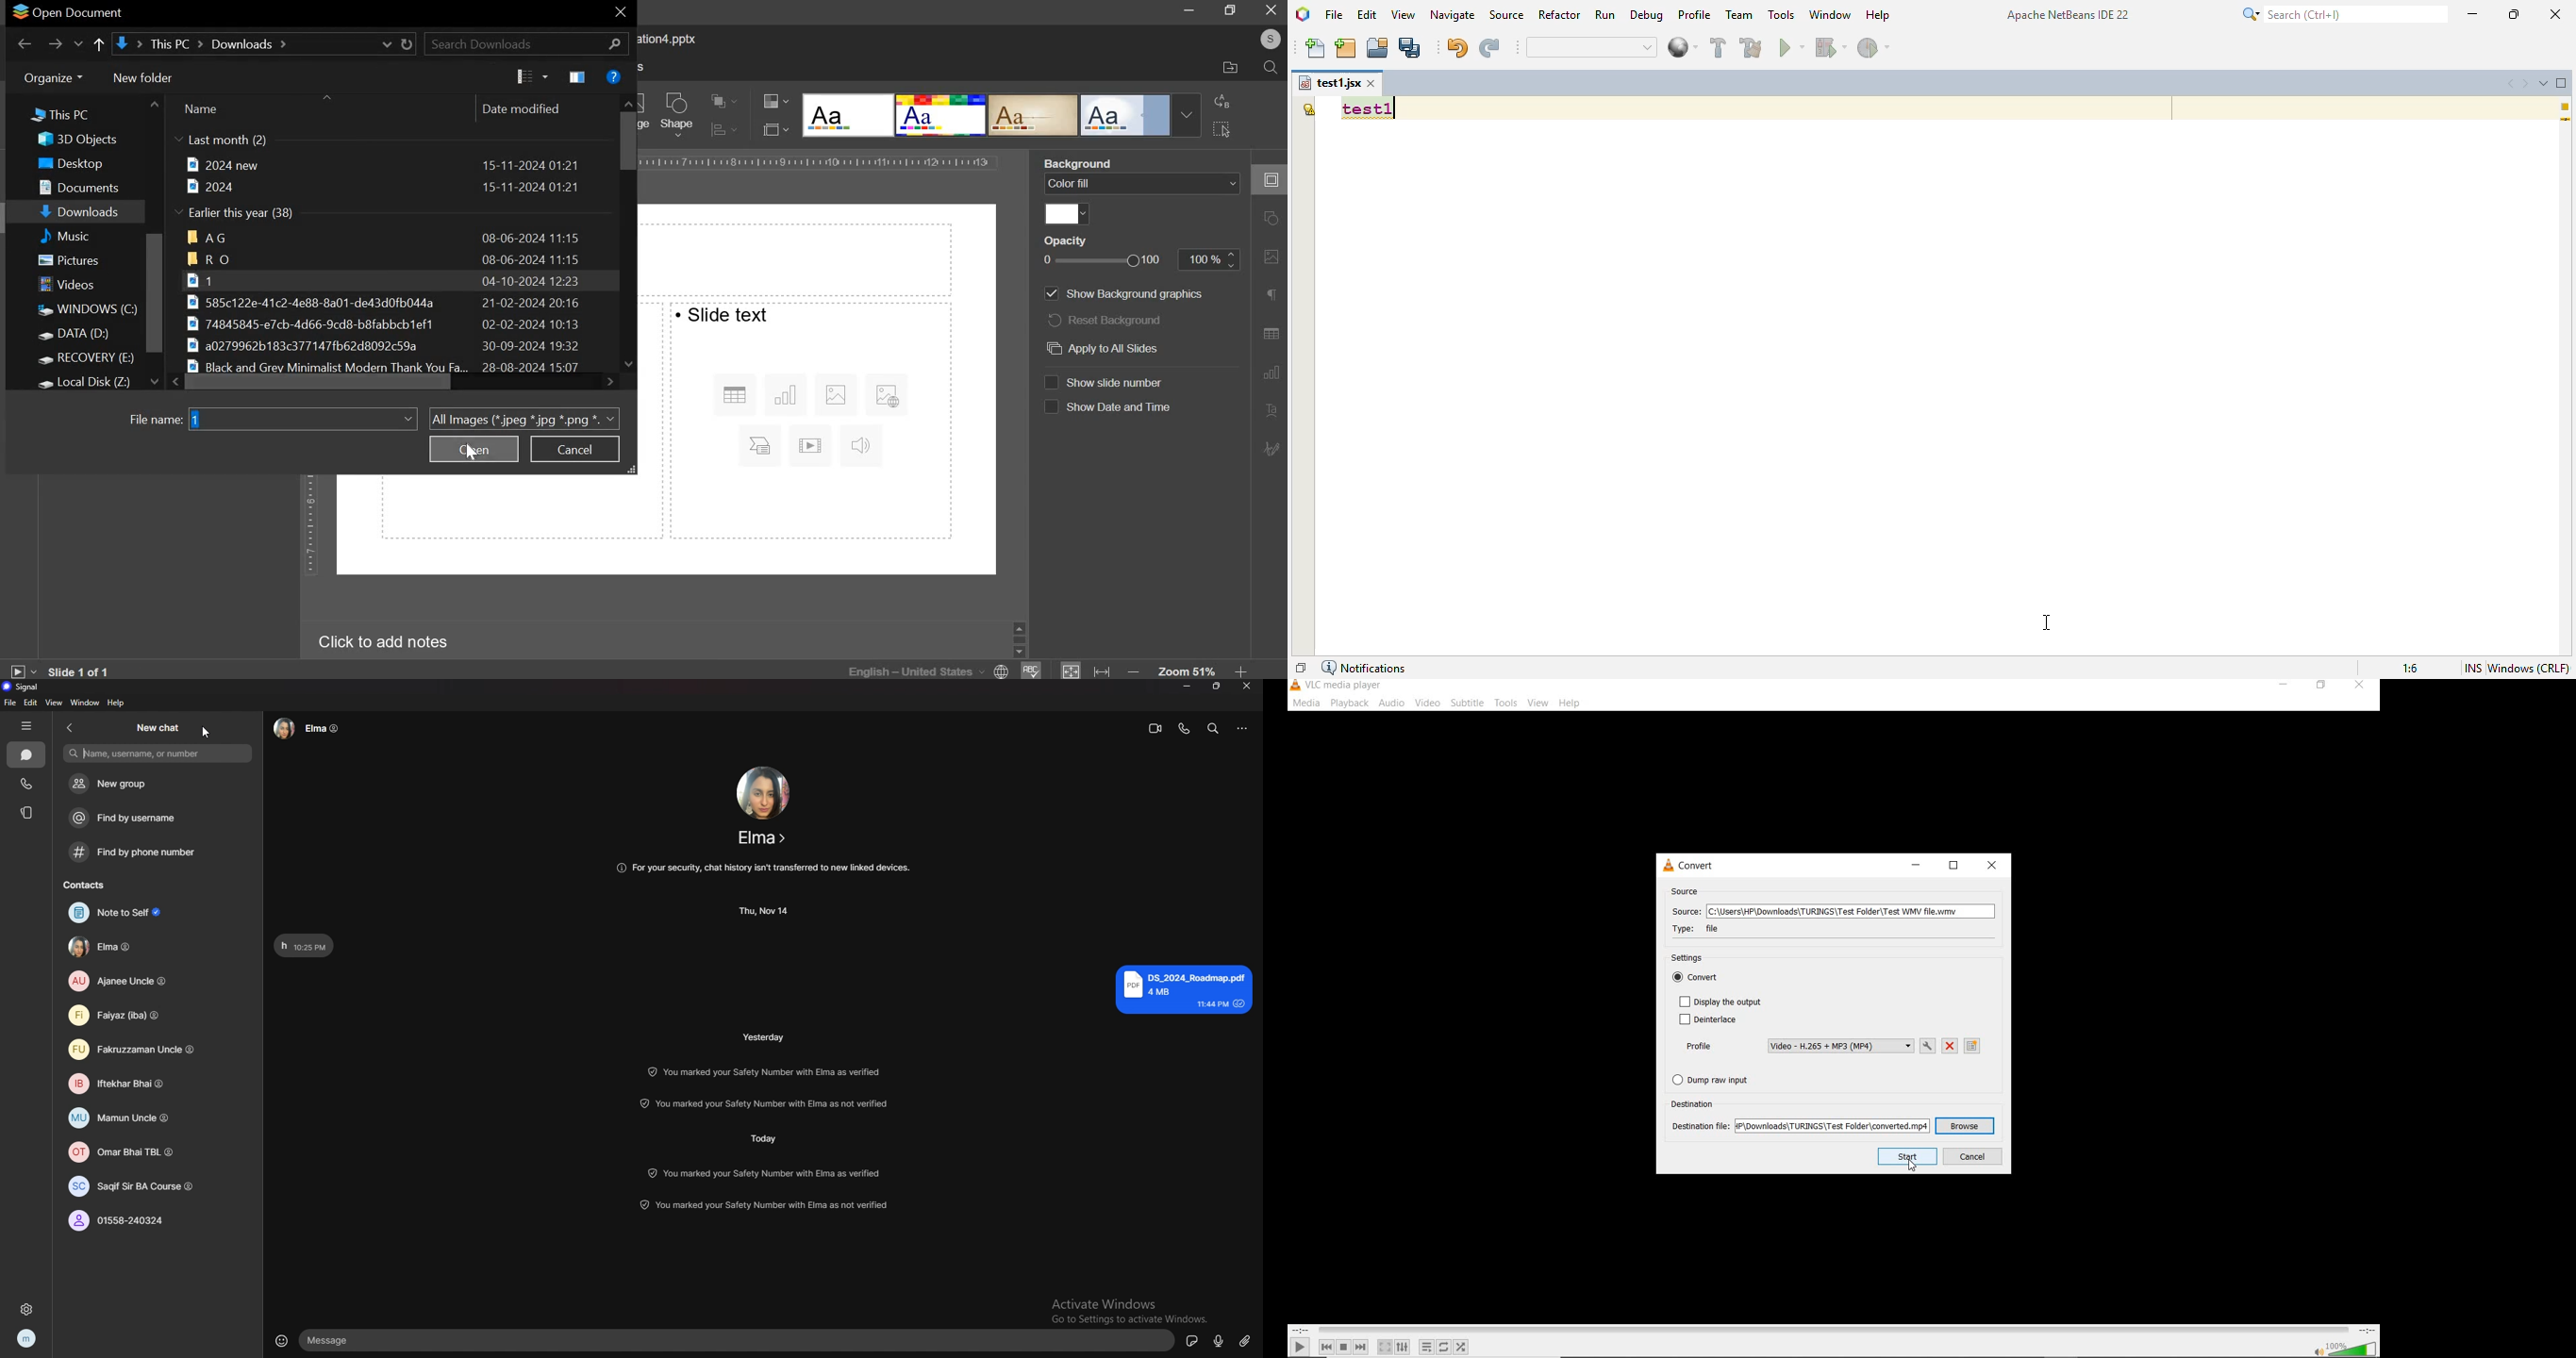 This screenshot has height=1372, width=2576. I want to click on horizontal slider, so click(393, 382).